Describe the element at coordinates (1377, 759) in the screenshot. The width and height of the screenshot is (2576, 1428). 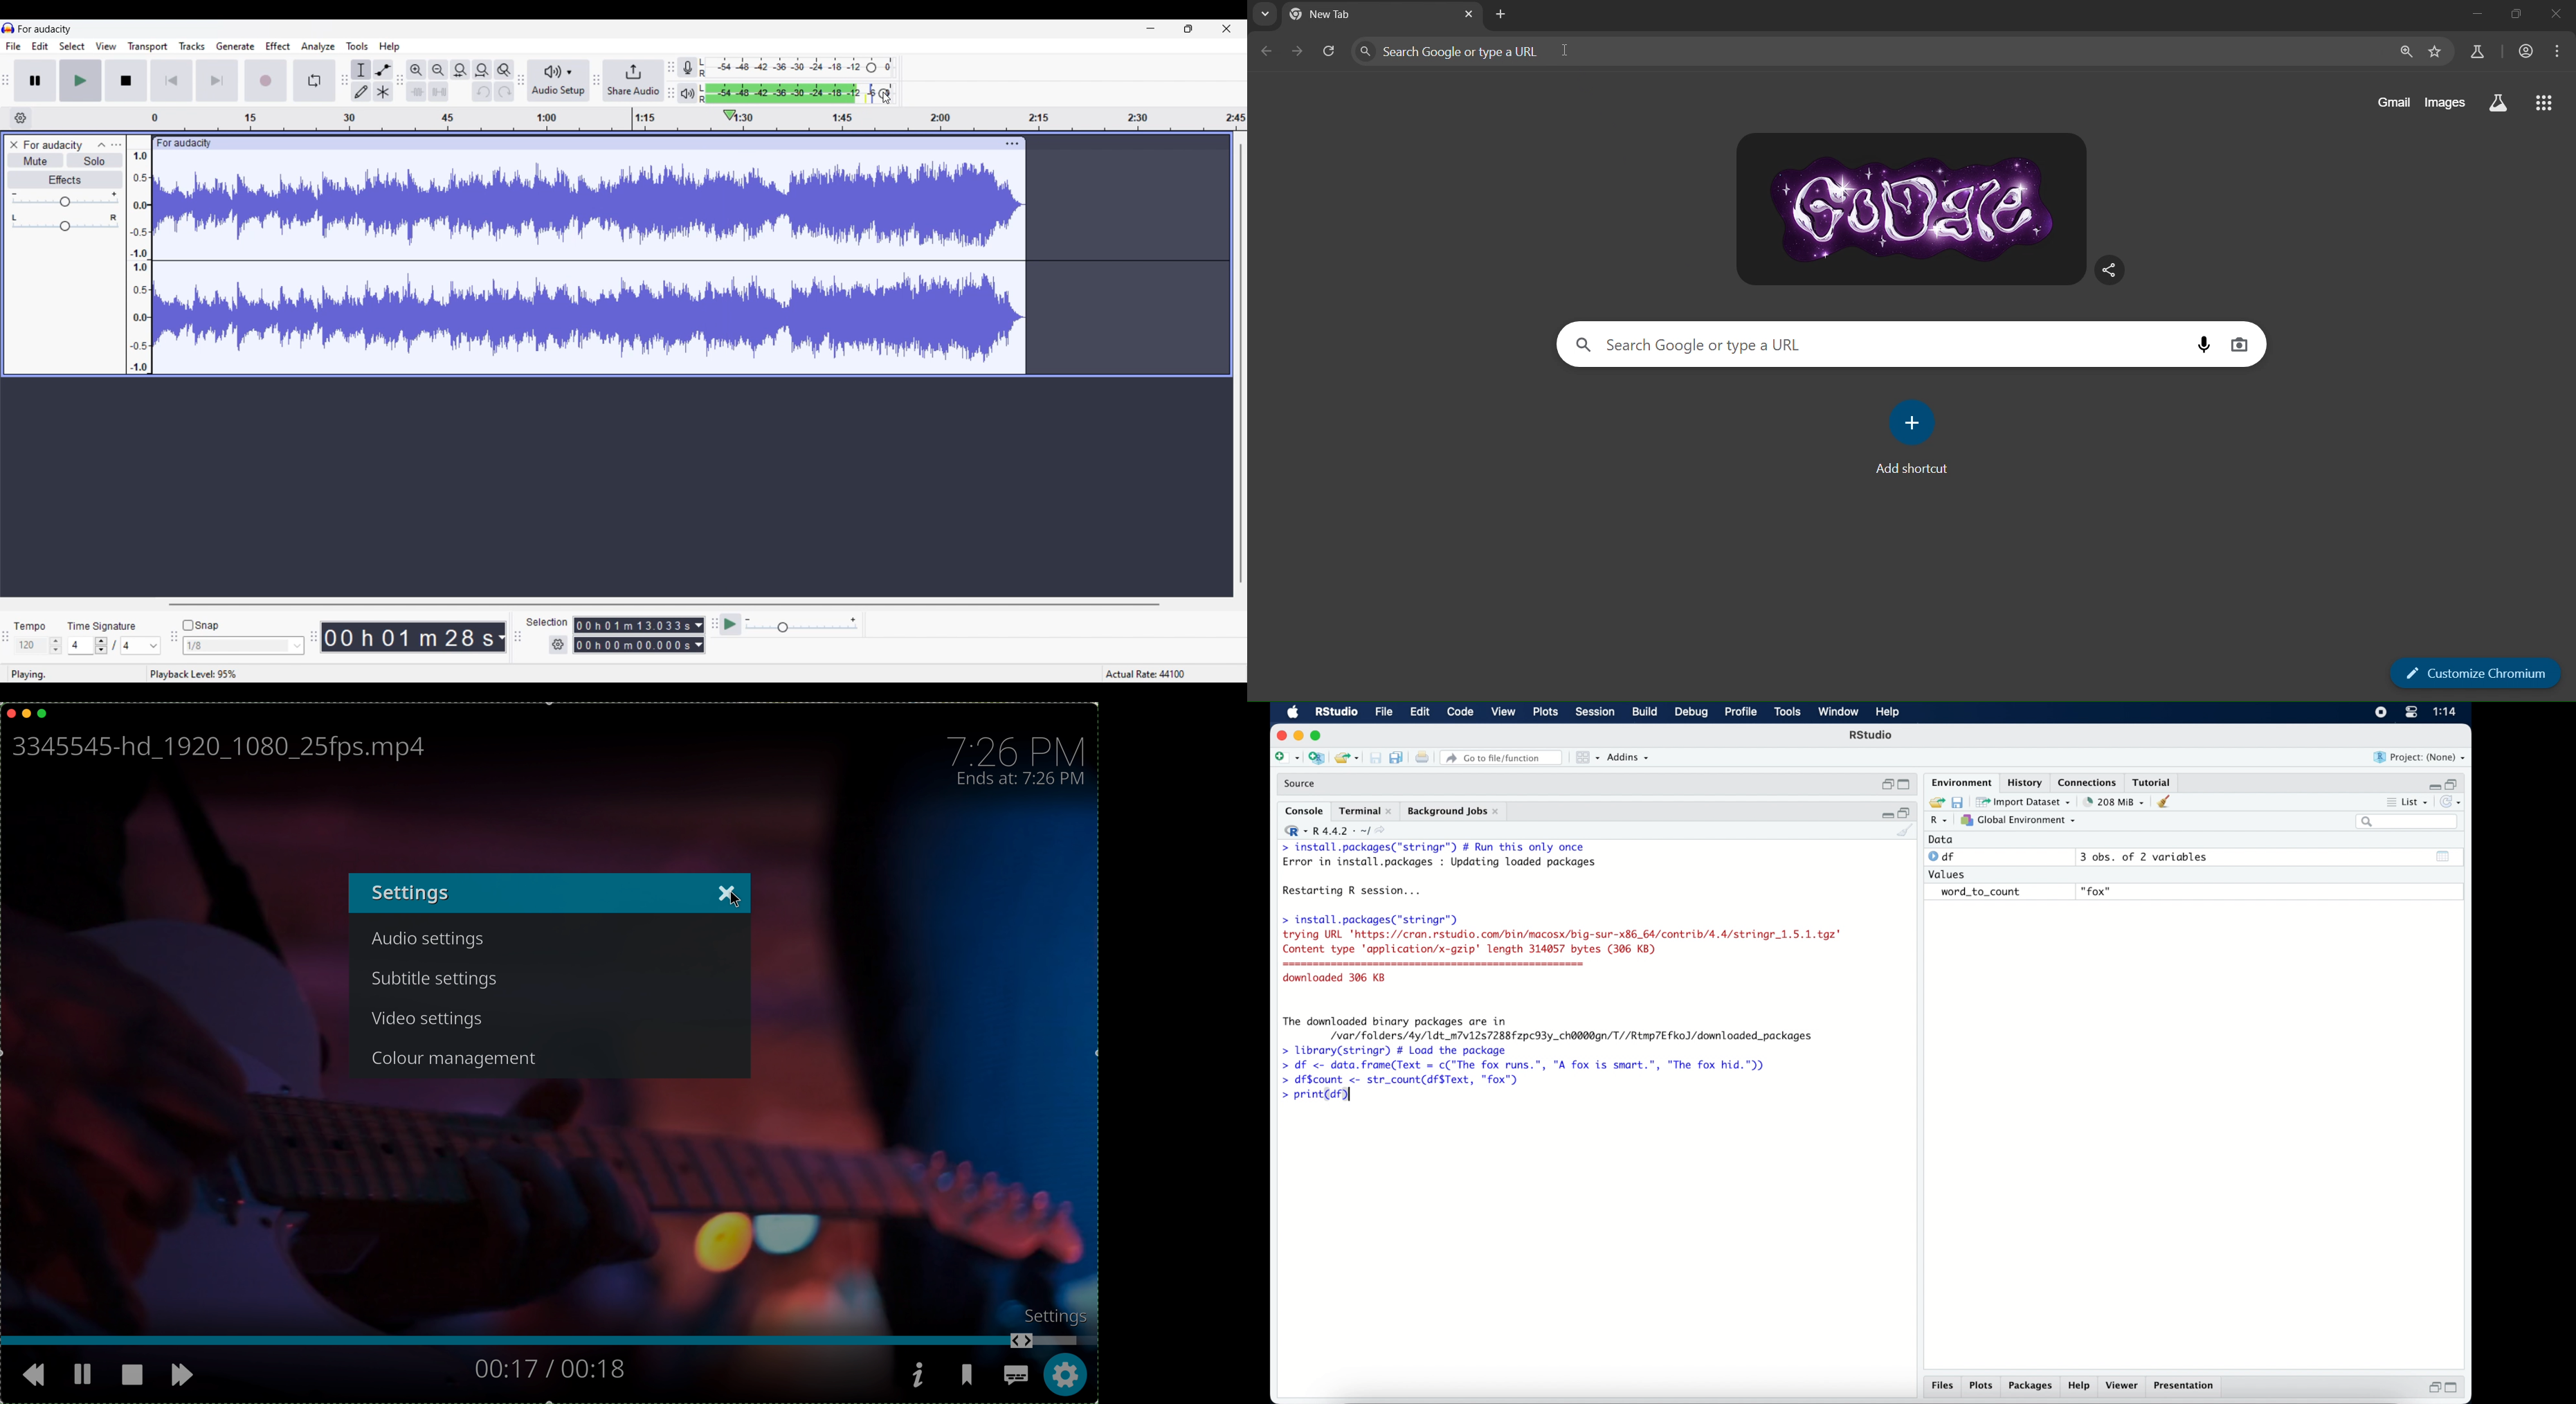
I see `save` at that location.